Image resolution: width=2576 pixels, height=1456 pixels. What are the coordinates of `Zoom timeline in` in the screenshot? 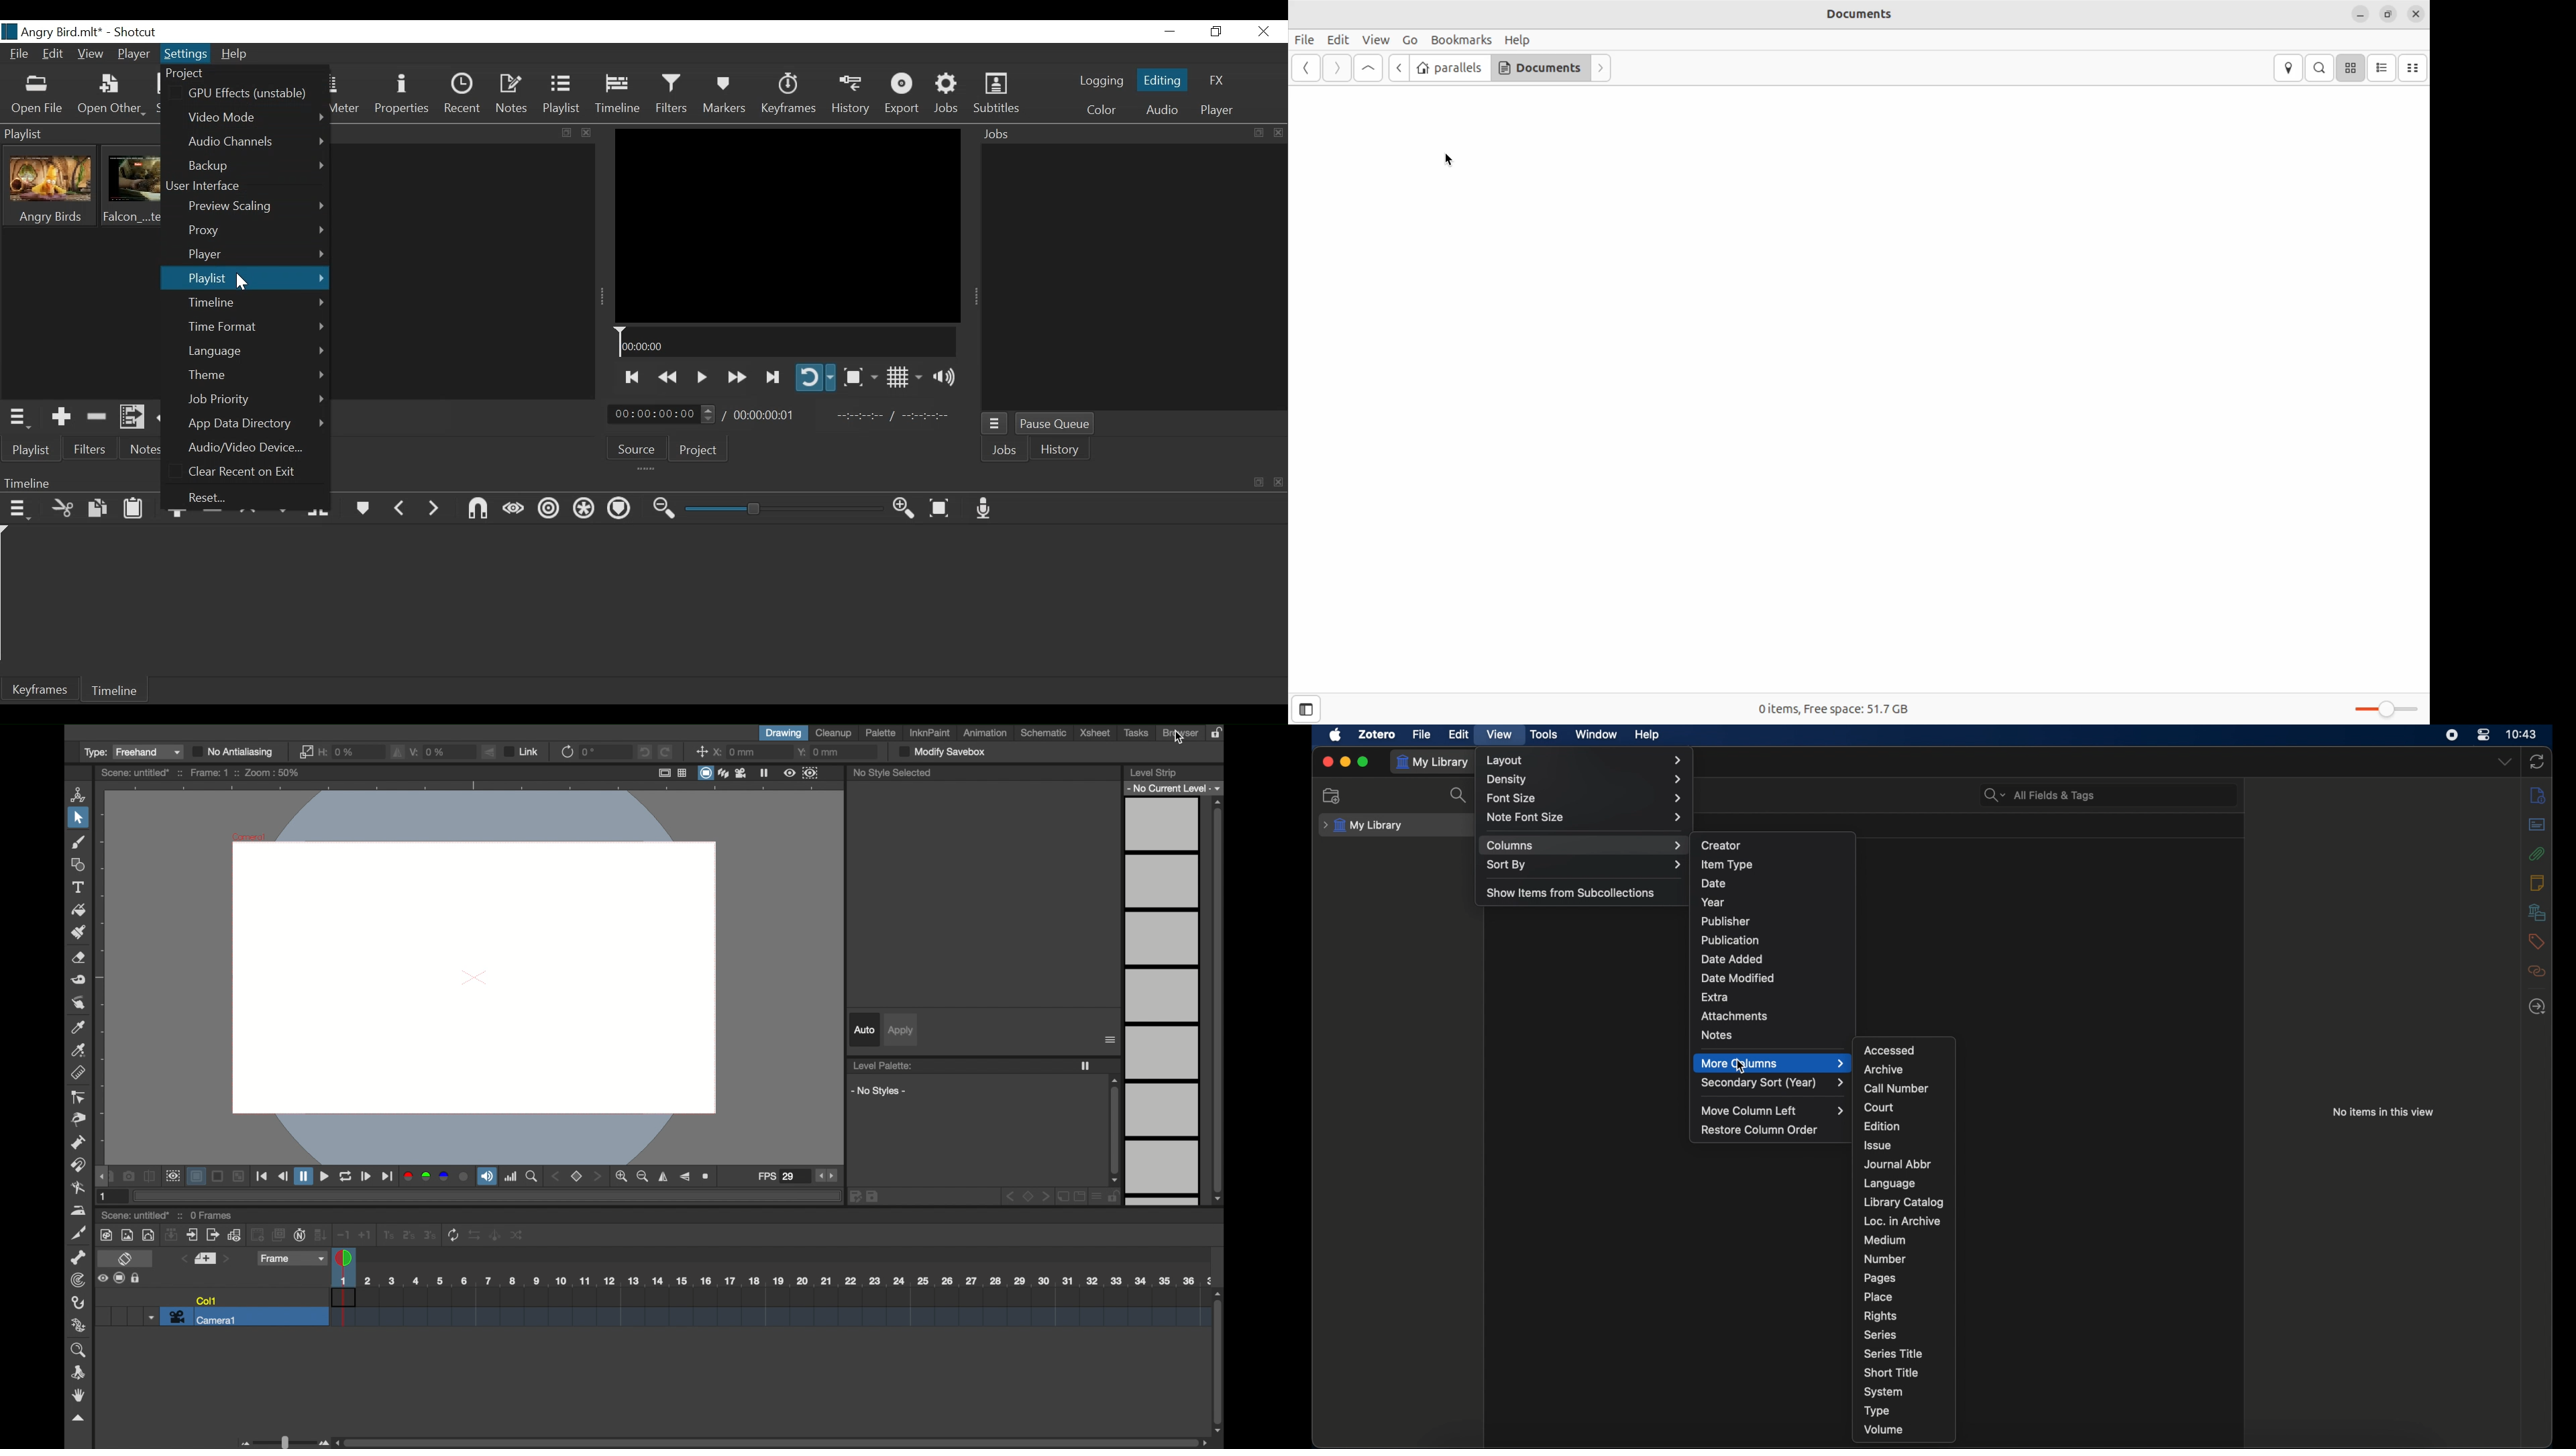 It's located at (904, 509).